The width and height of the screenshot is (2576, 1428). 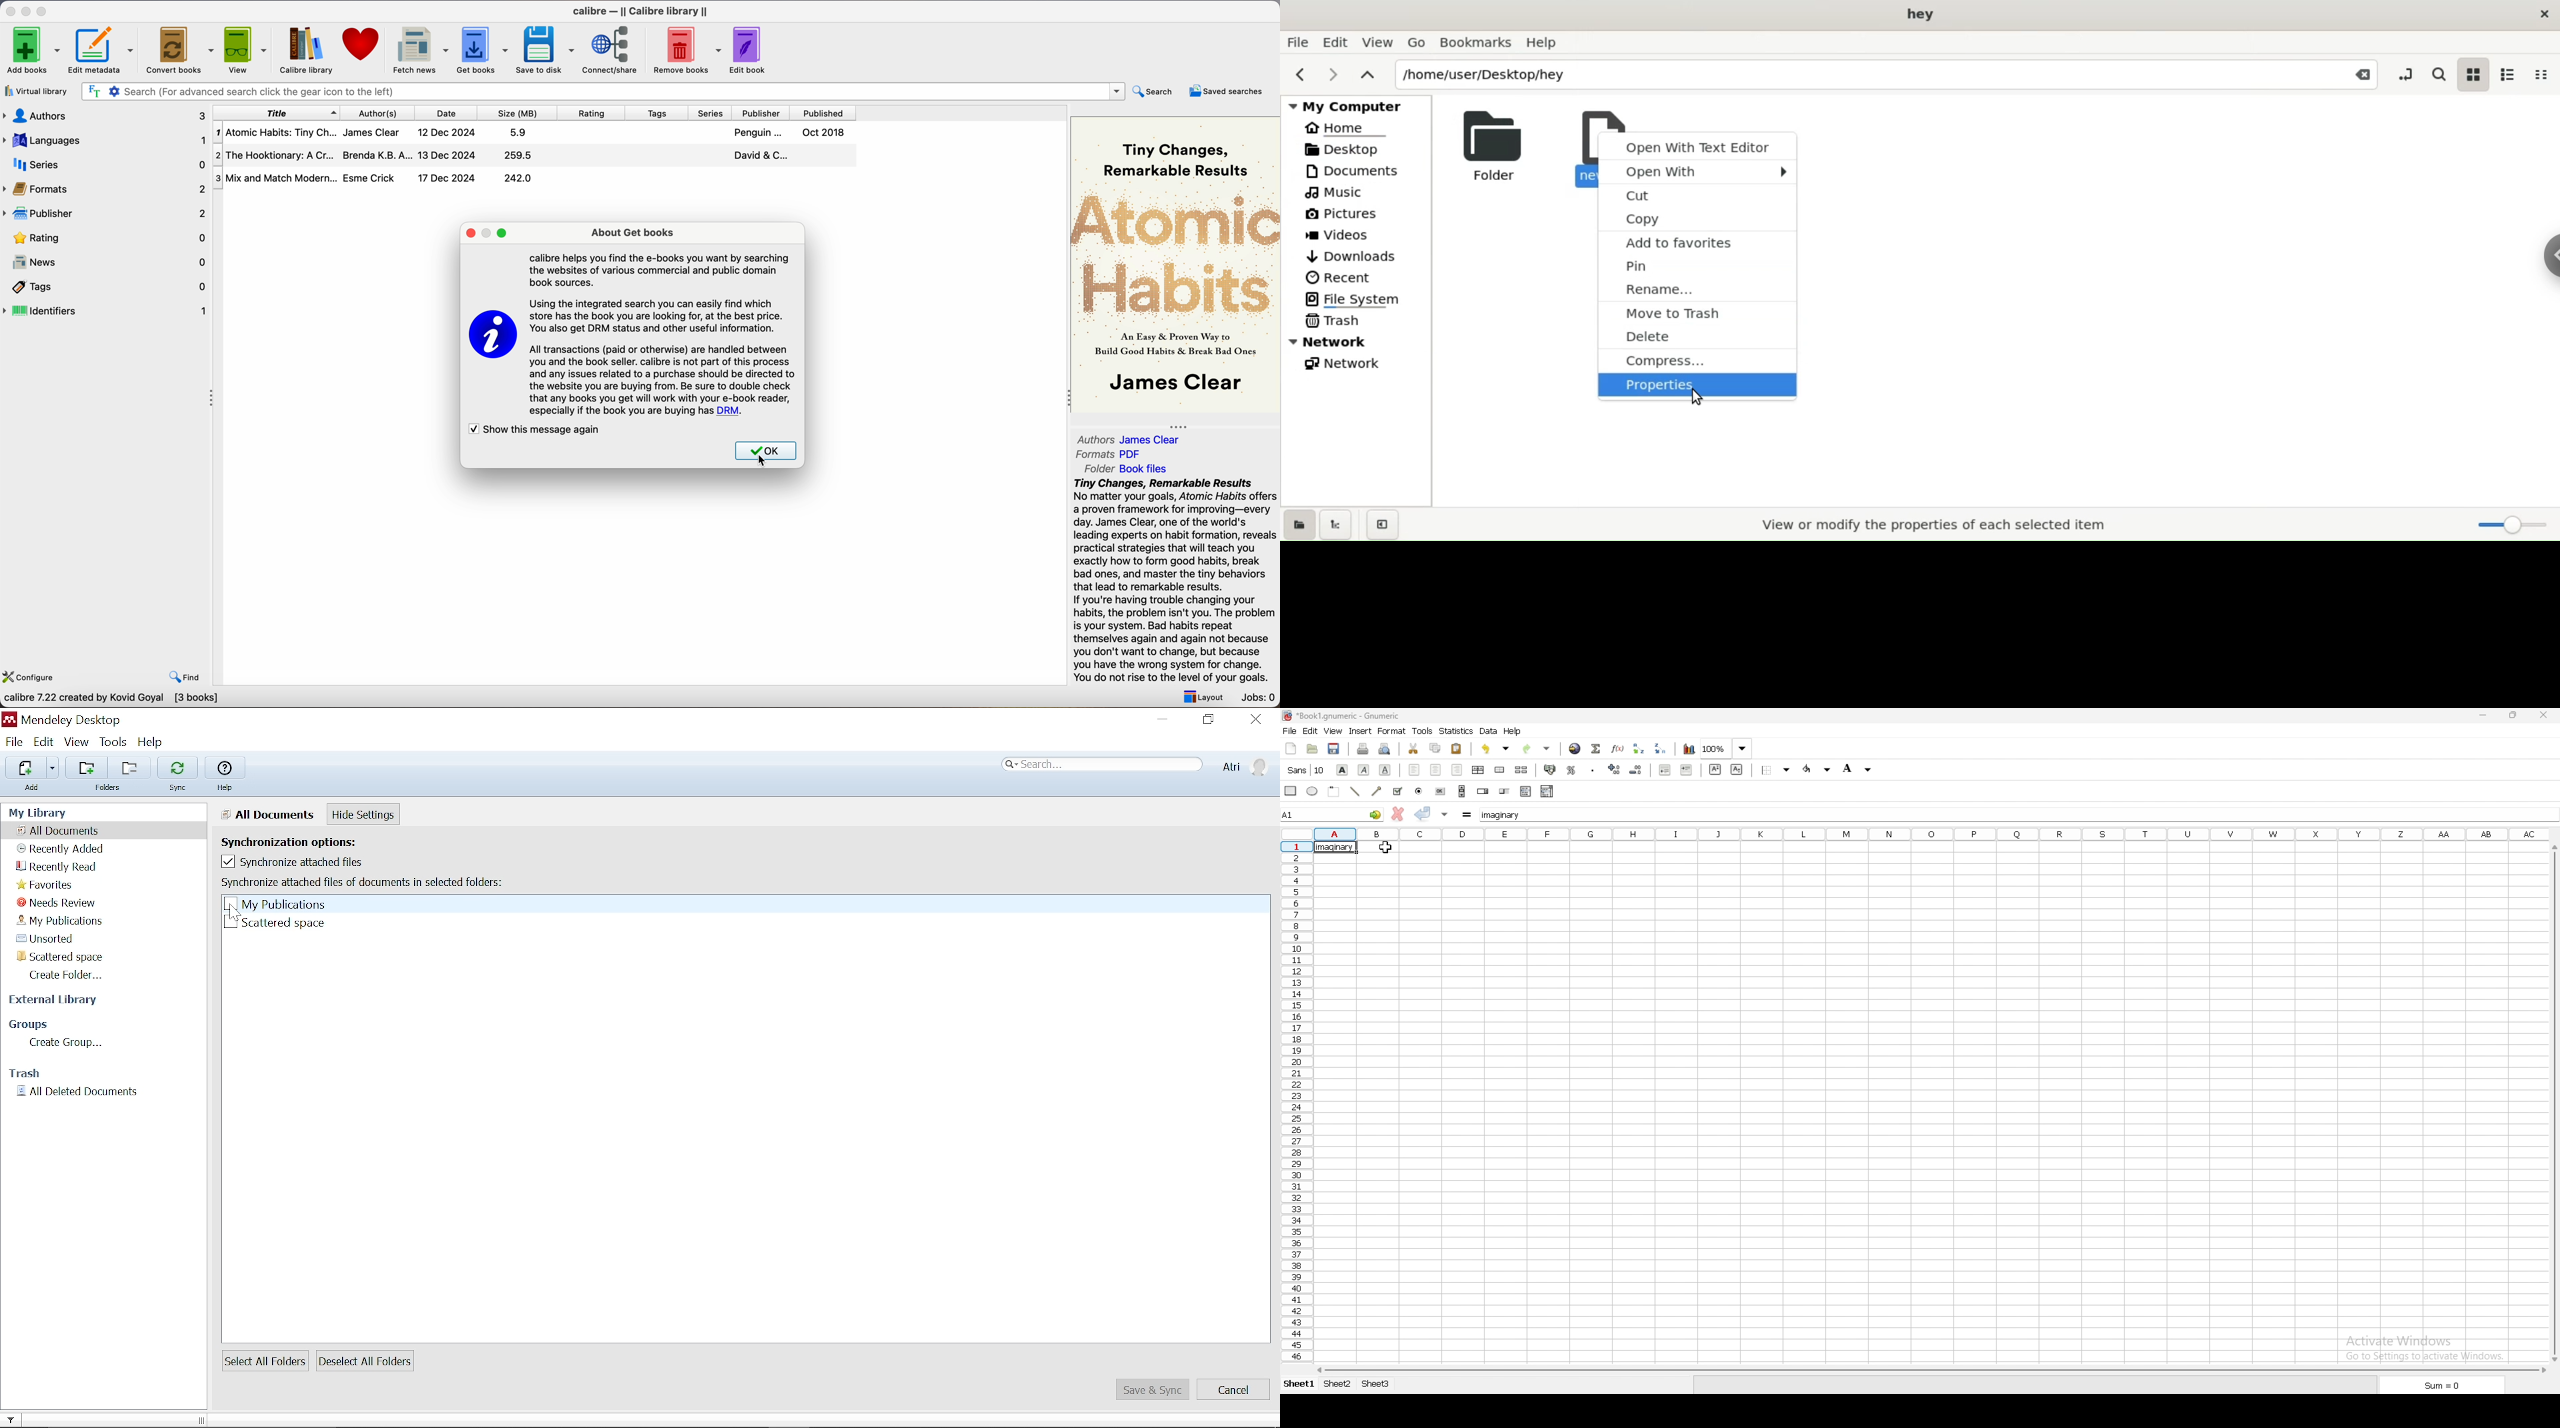 What do you see at coordinates (107, 213) in the screenshot?
I see `publisher` at bounding box center [107, 213].